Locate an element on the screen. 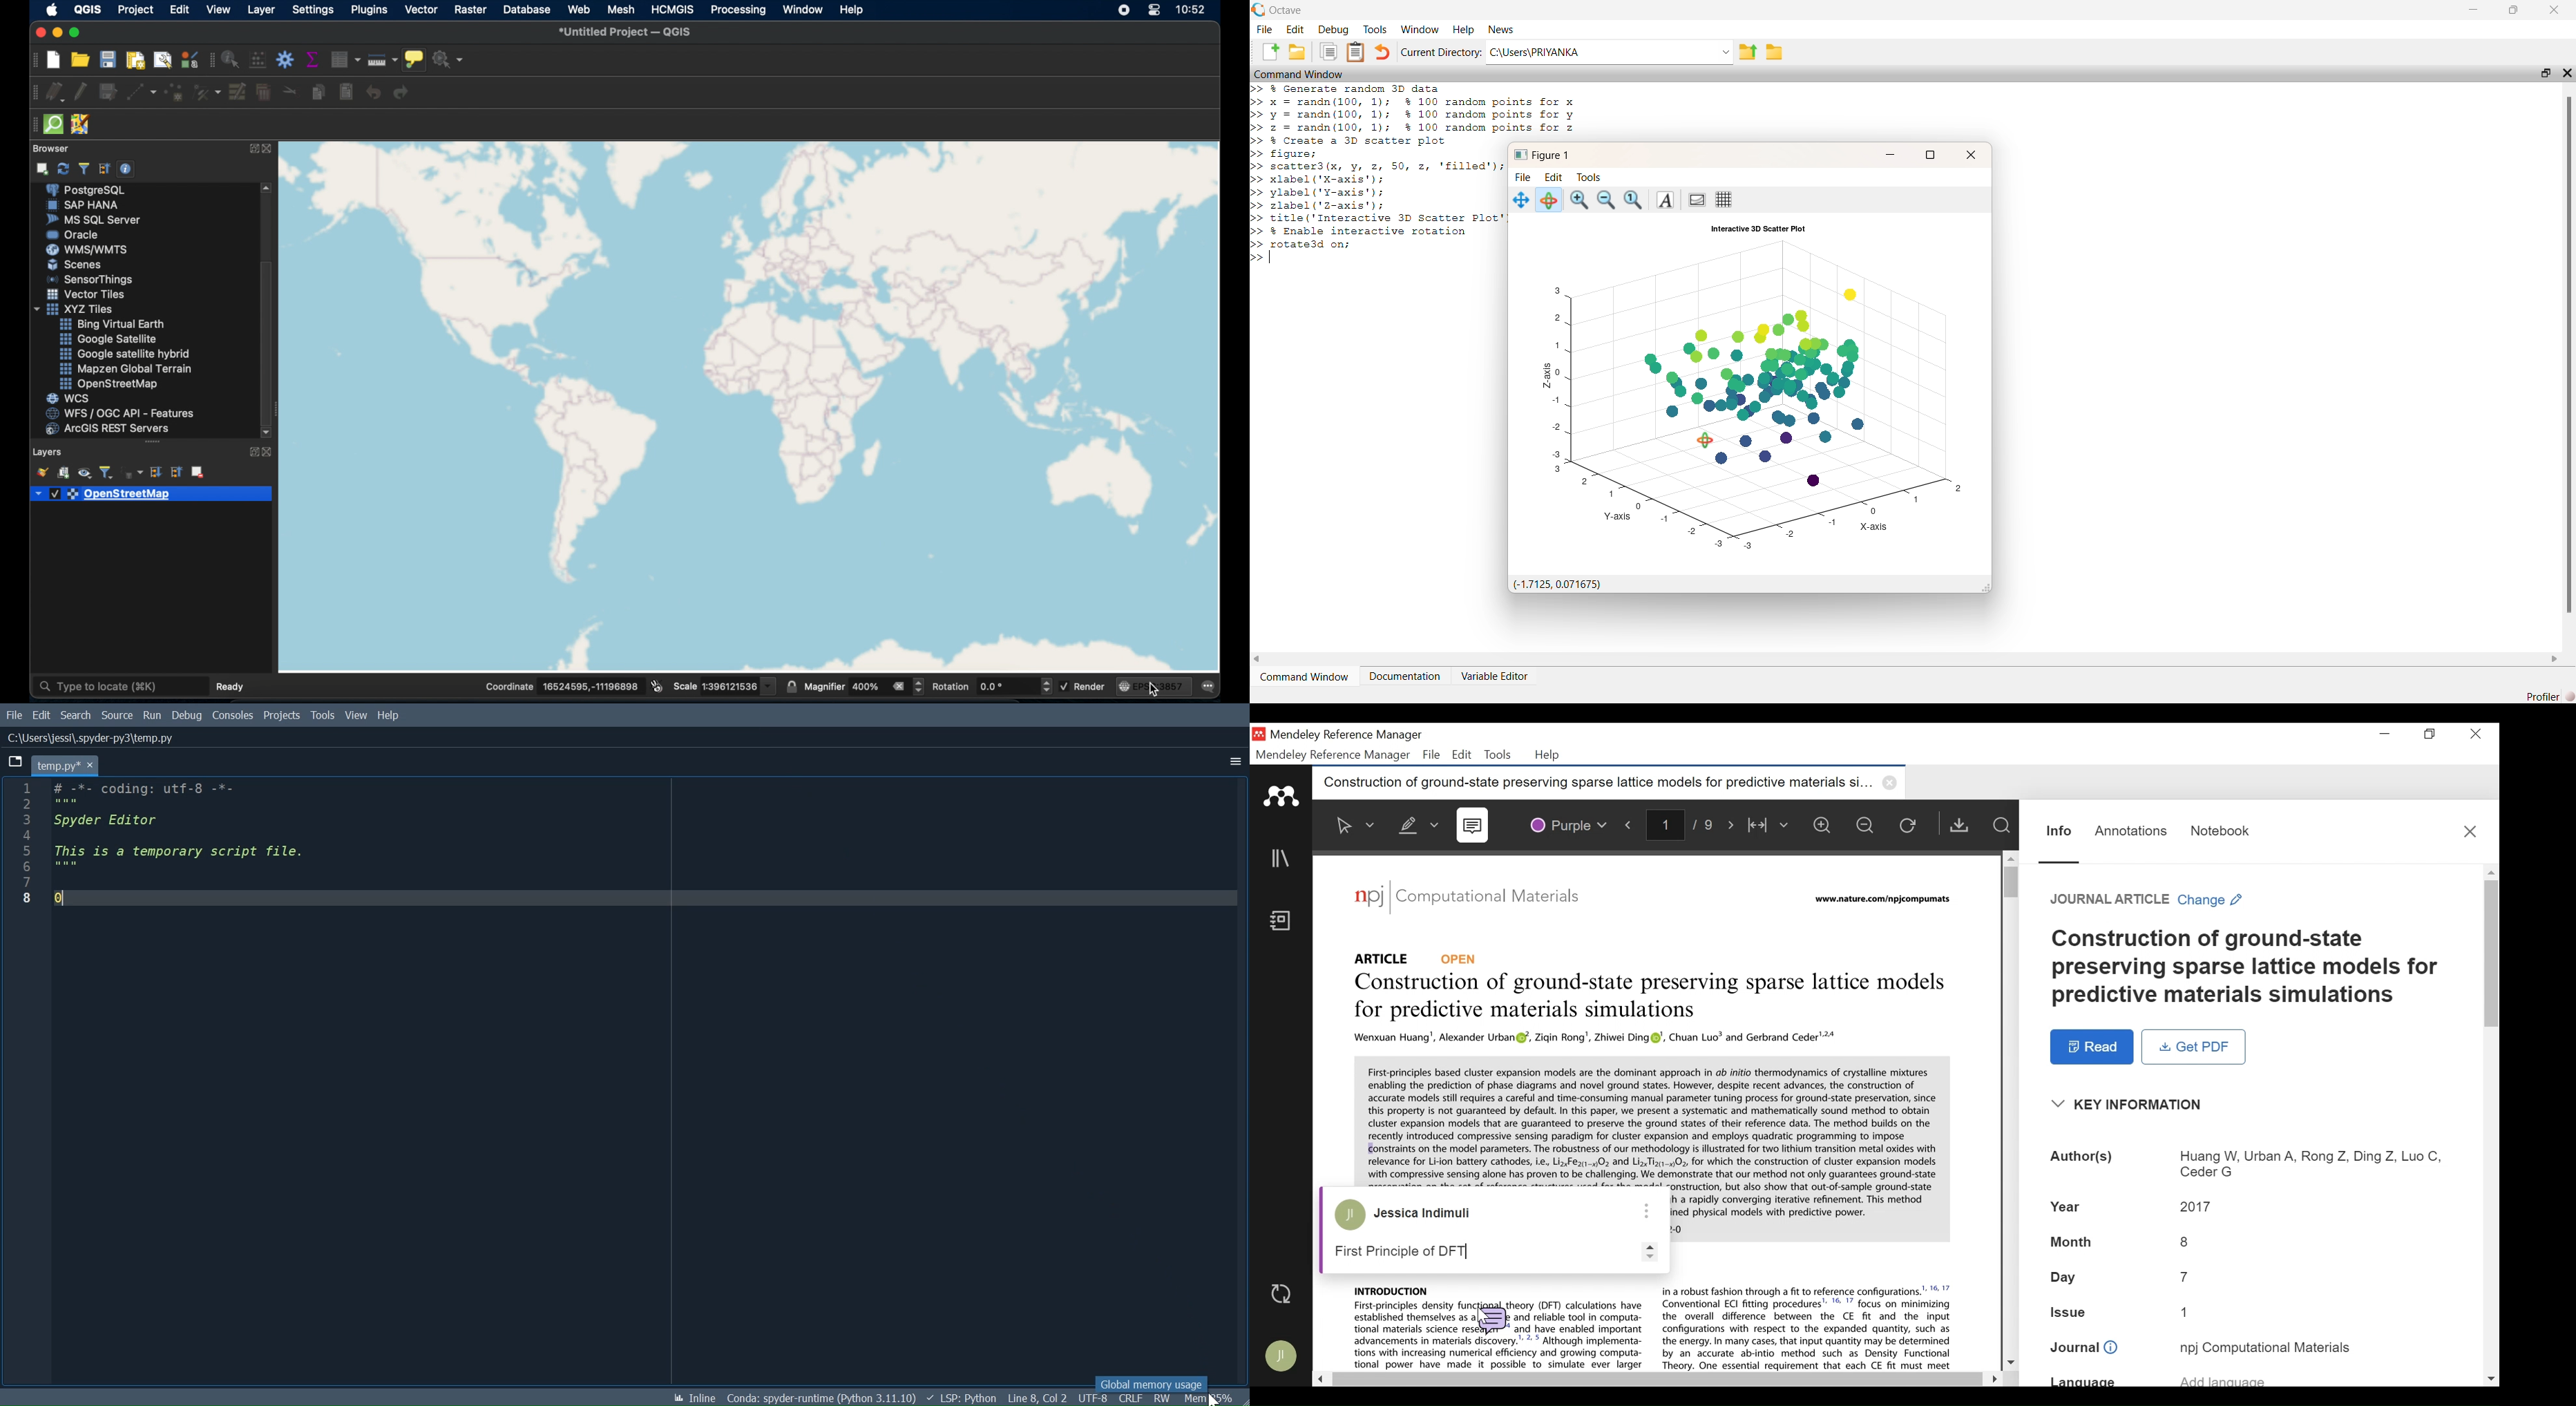 The image size is (2576, 1428). Annotations is located at coordinates (2131, 830).